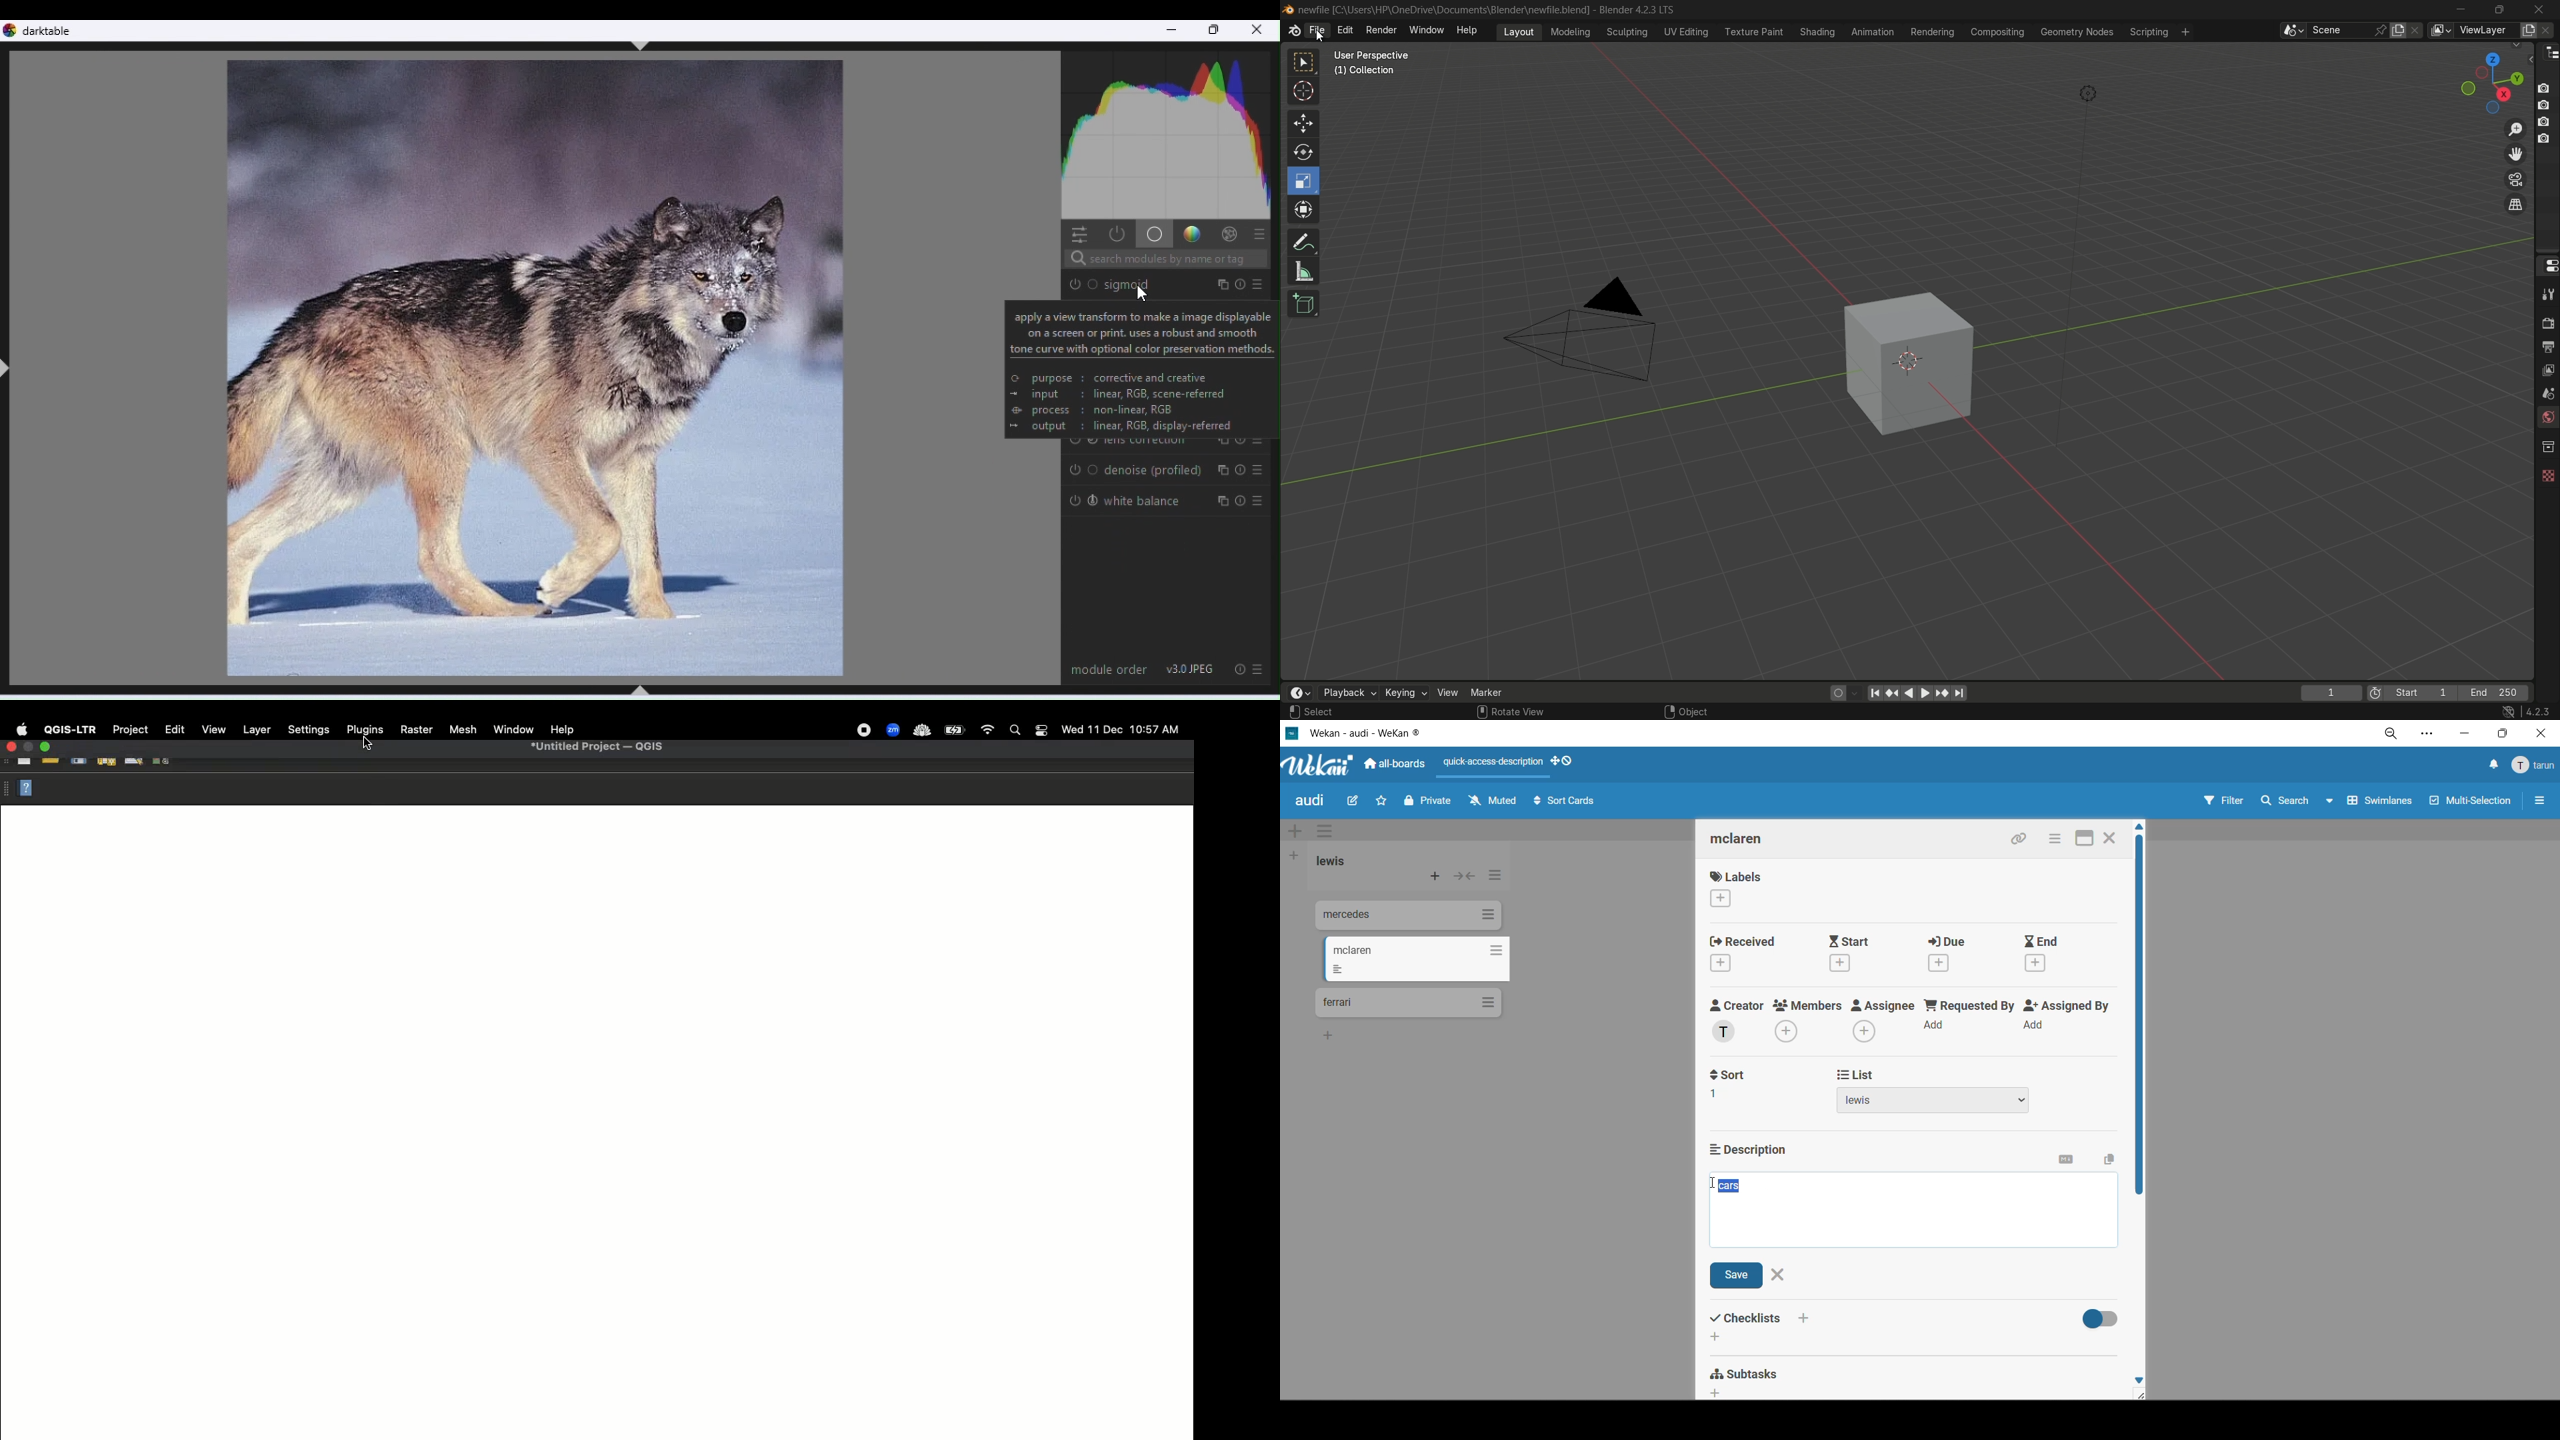  I want to click on De noise, so click(1167, 470).